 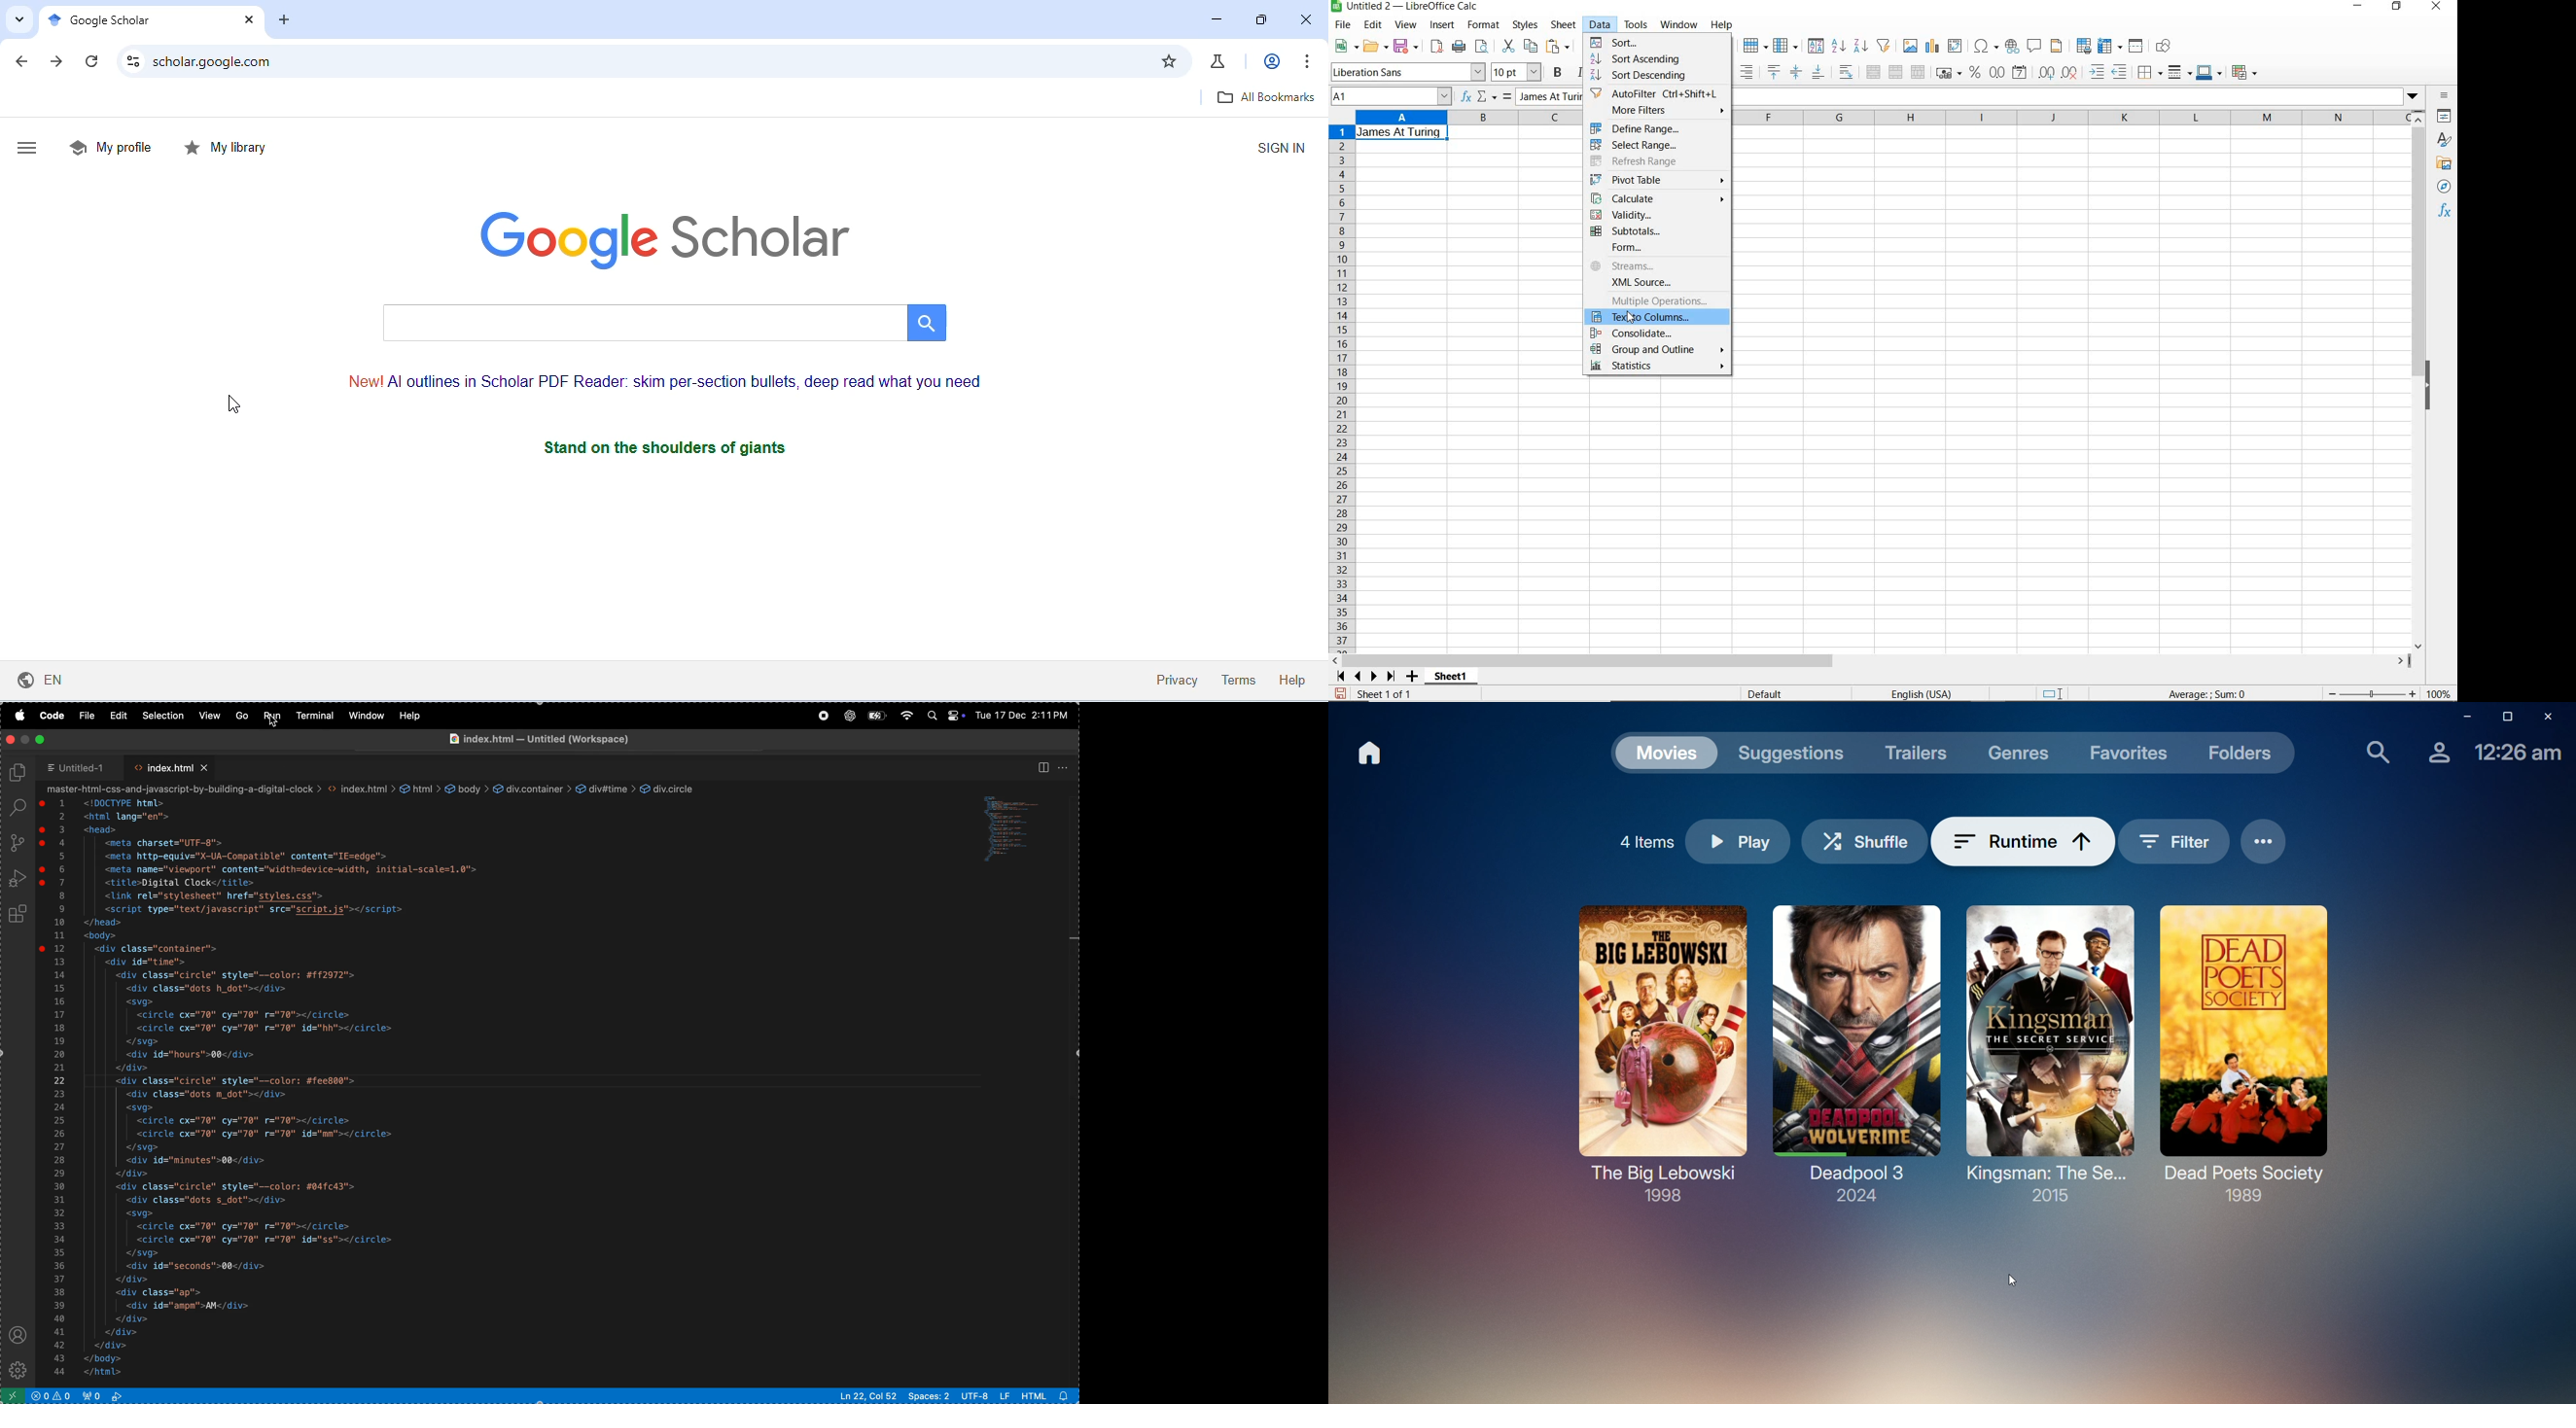 What do you see at coordinates (232, 405) in the screenshot?
I see `cursor` at bounding box center [232, 405].